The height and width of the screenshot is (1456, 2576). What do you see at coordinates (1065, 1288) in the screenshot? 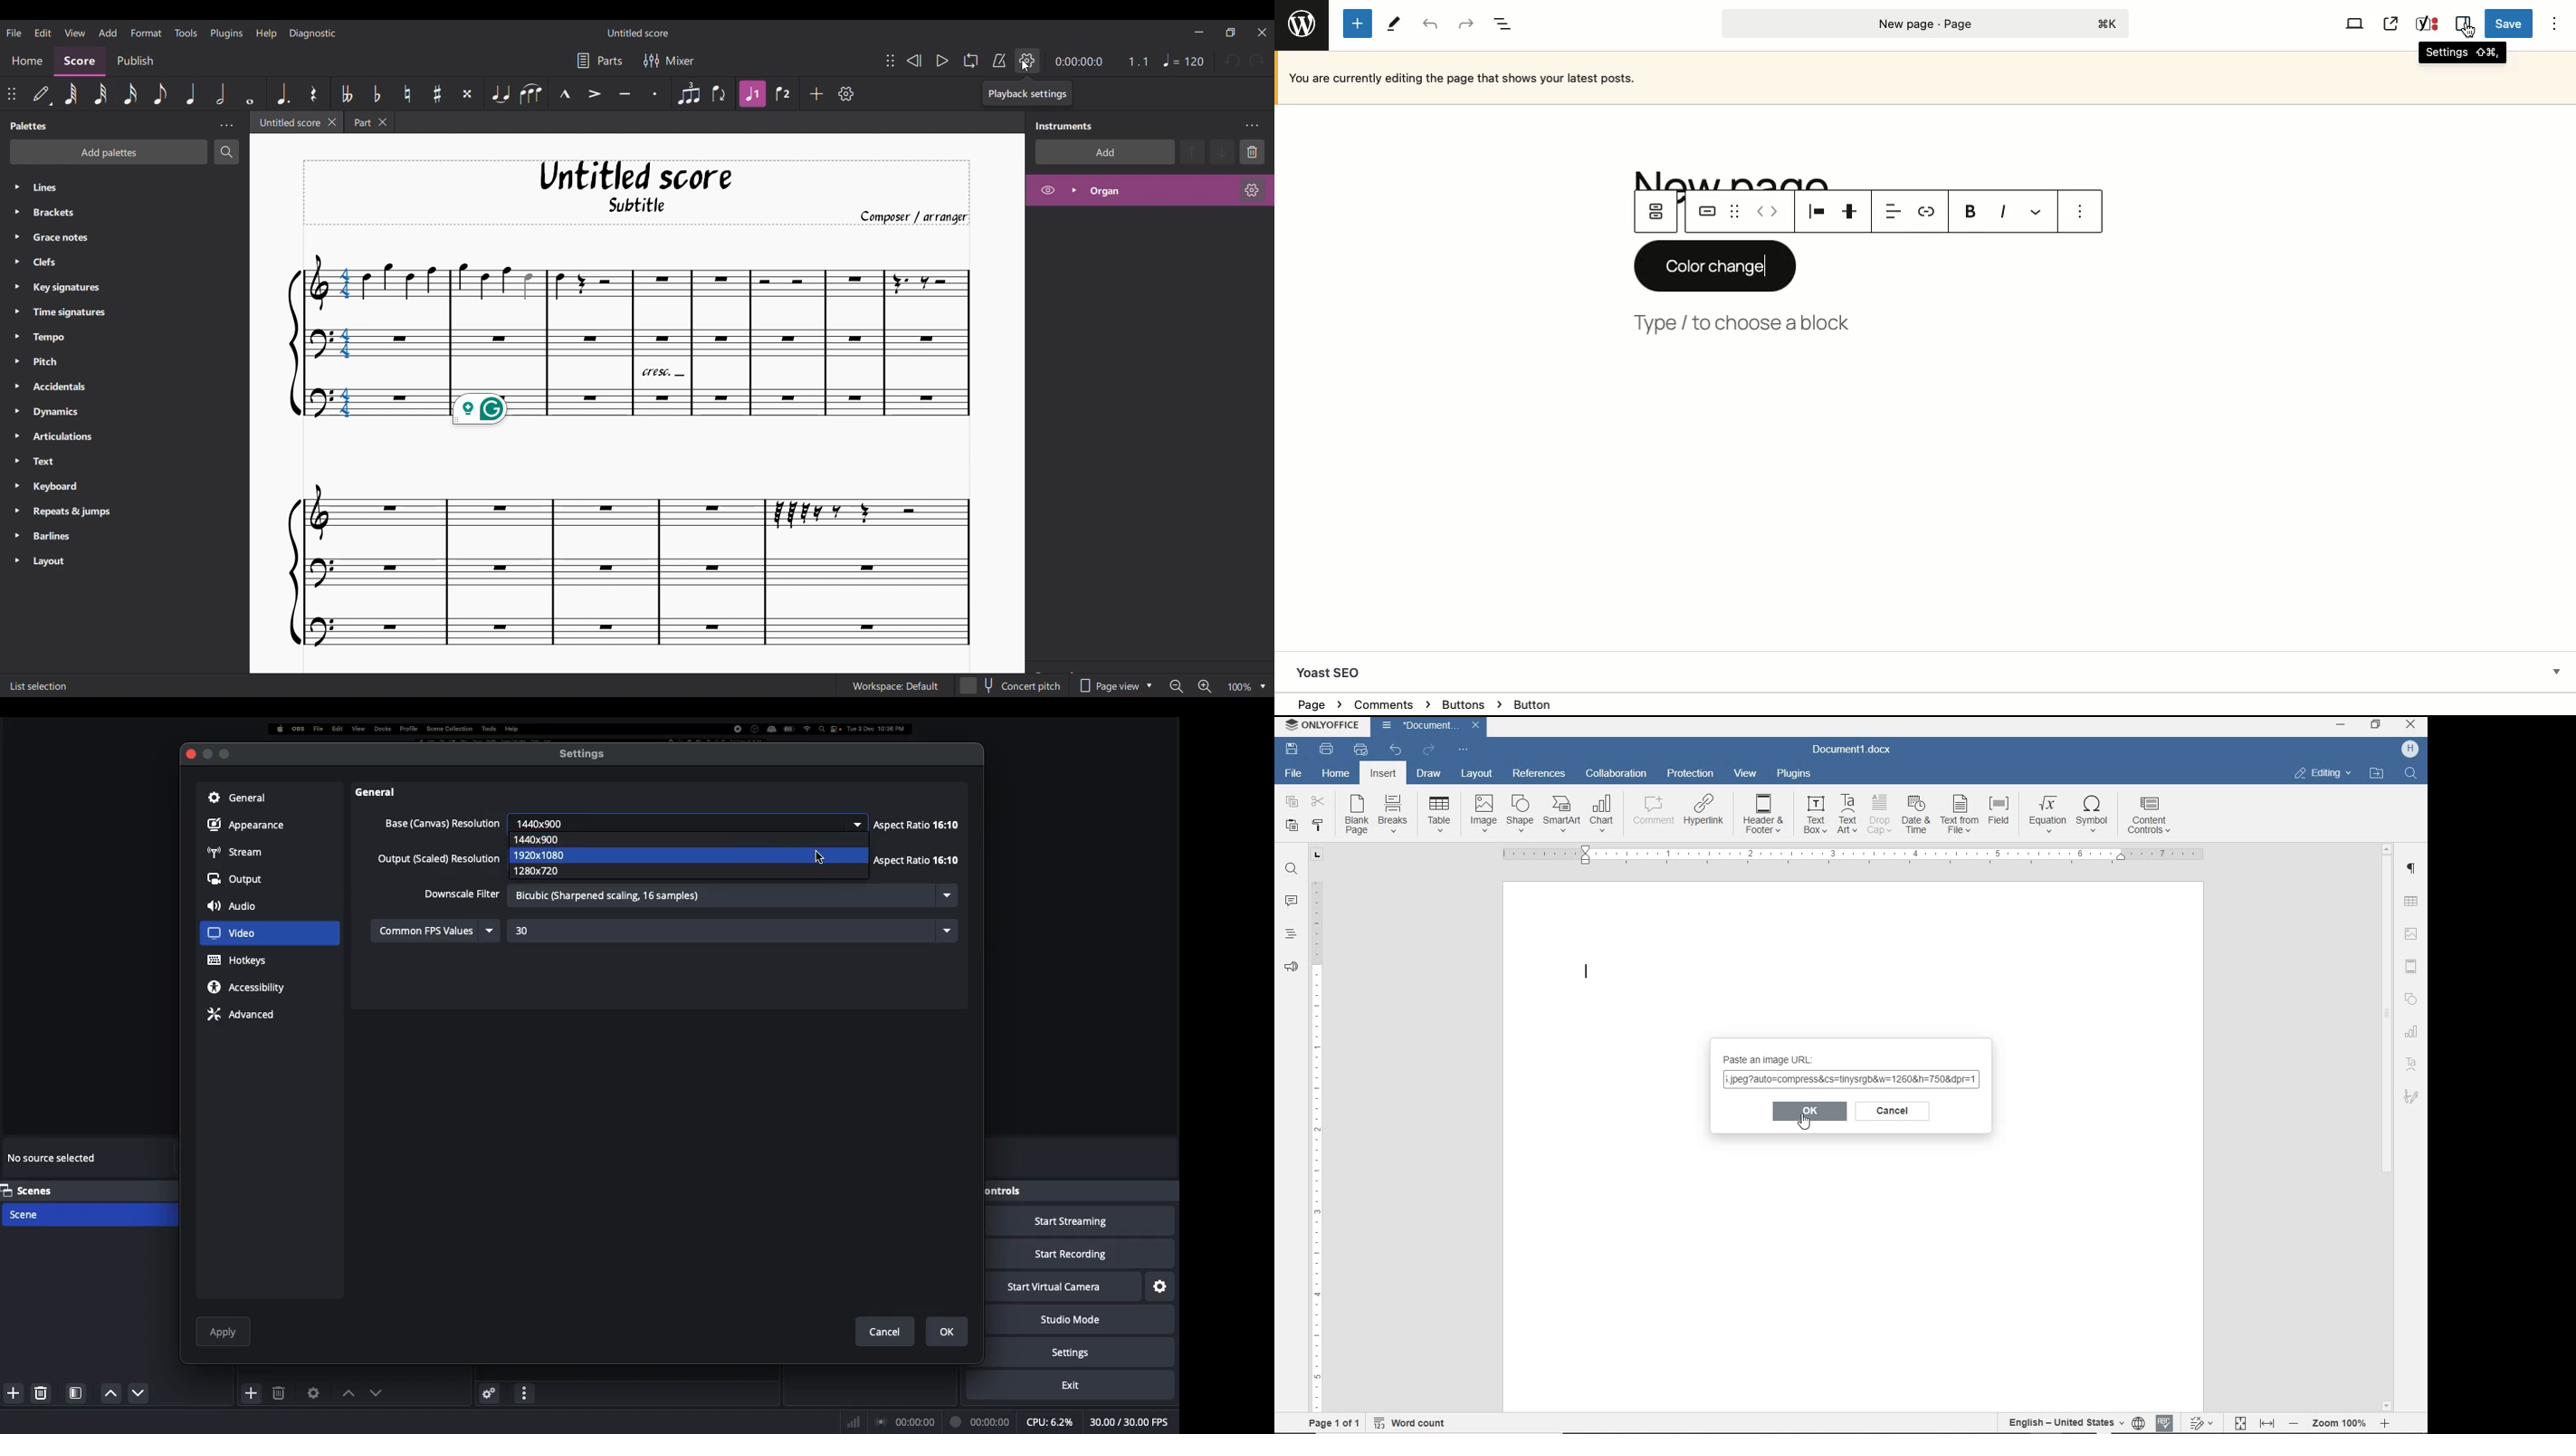
I see `Start virtual camera` at bounding box center [1065, 1288].